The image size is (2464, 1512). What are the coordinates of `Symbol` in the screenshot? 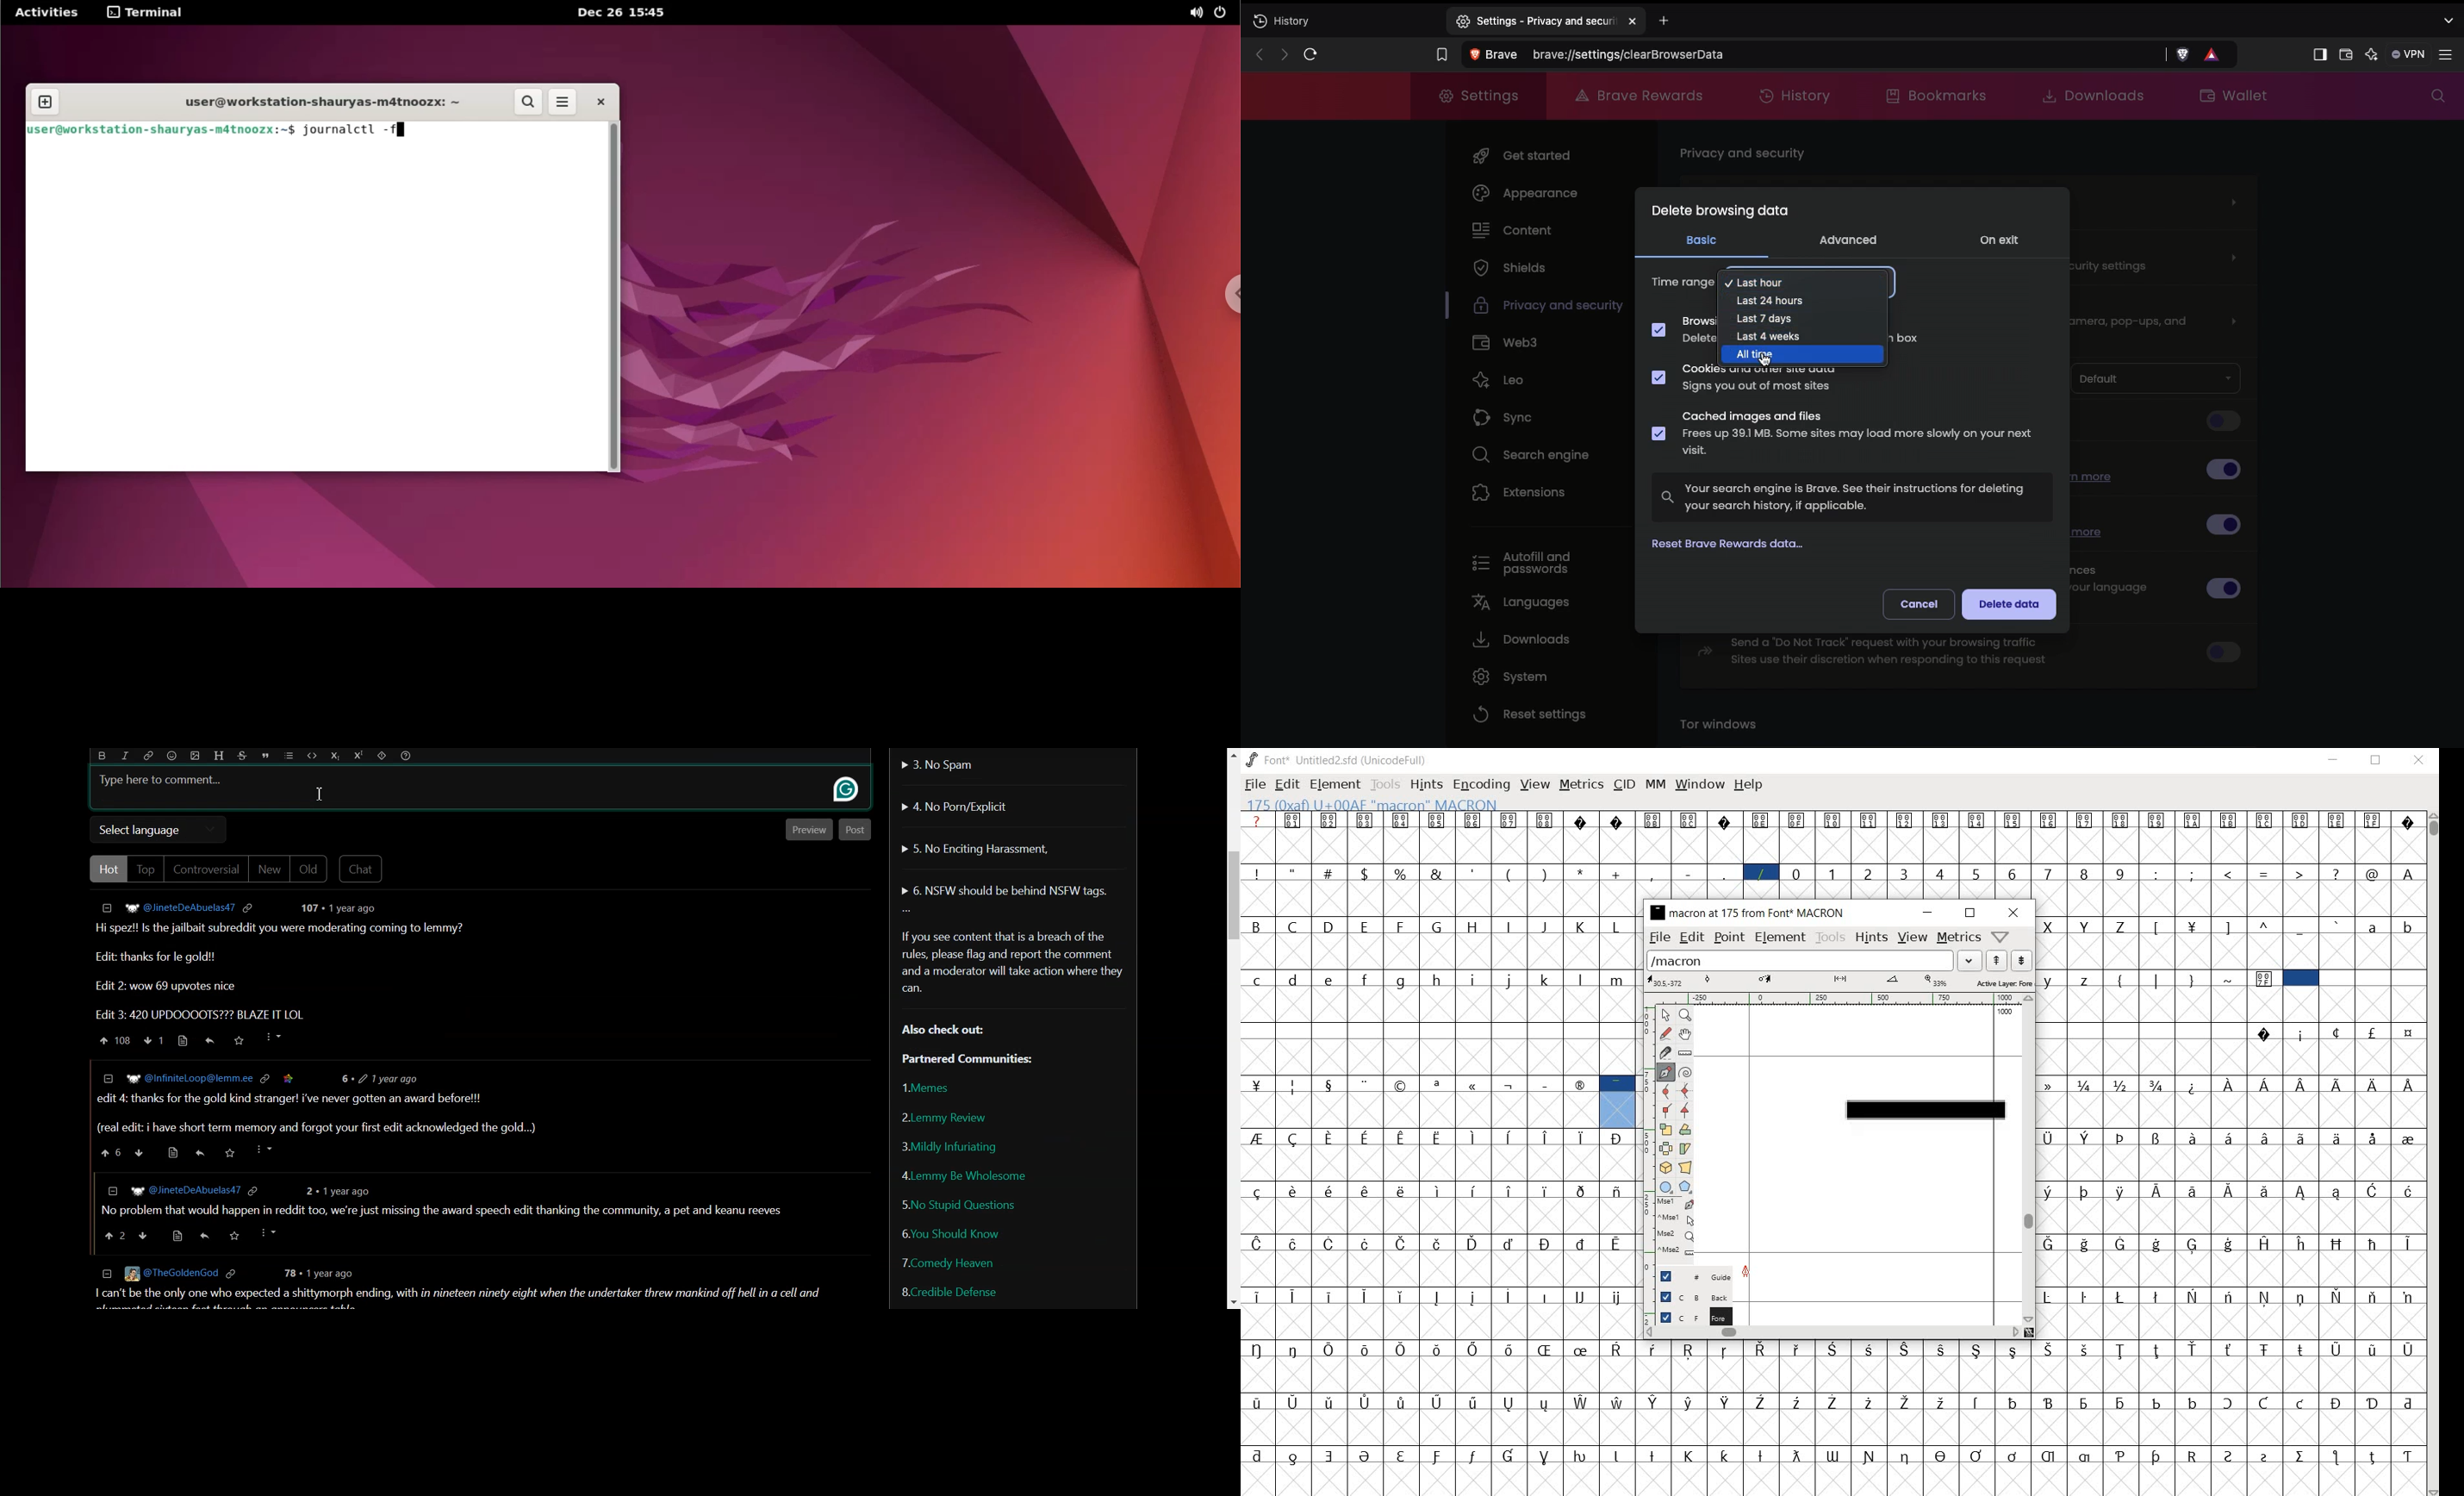 It's located at (2085, 1401).